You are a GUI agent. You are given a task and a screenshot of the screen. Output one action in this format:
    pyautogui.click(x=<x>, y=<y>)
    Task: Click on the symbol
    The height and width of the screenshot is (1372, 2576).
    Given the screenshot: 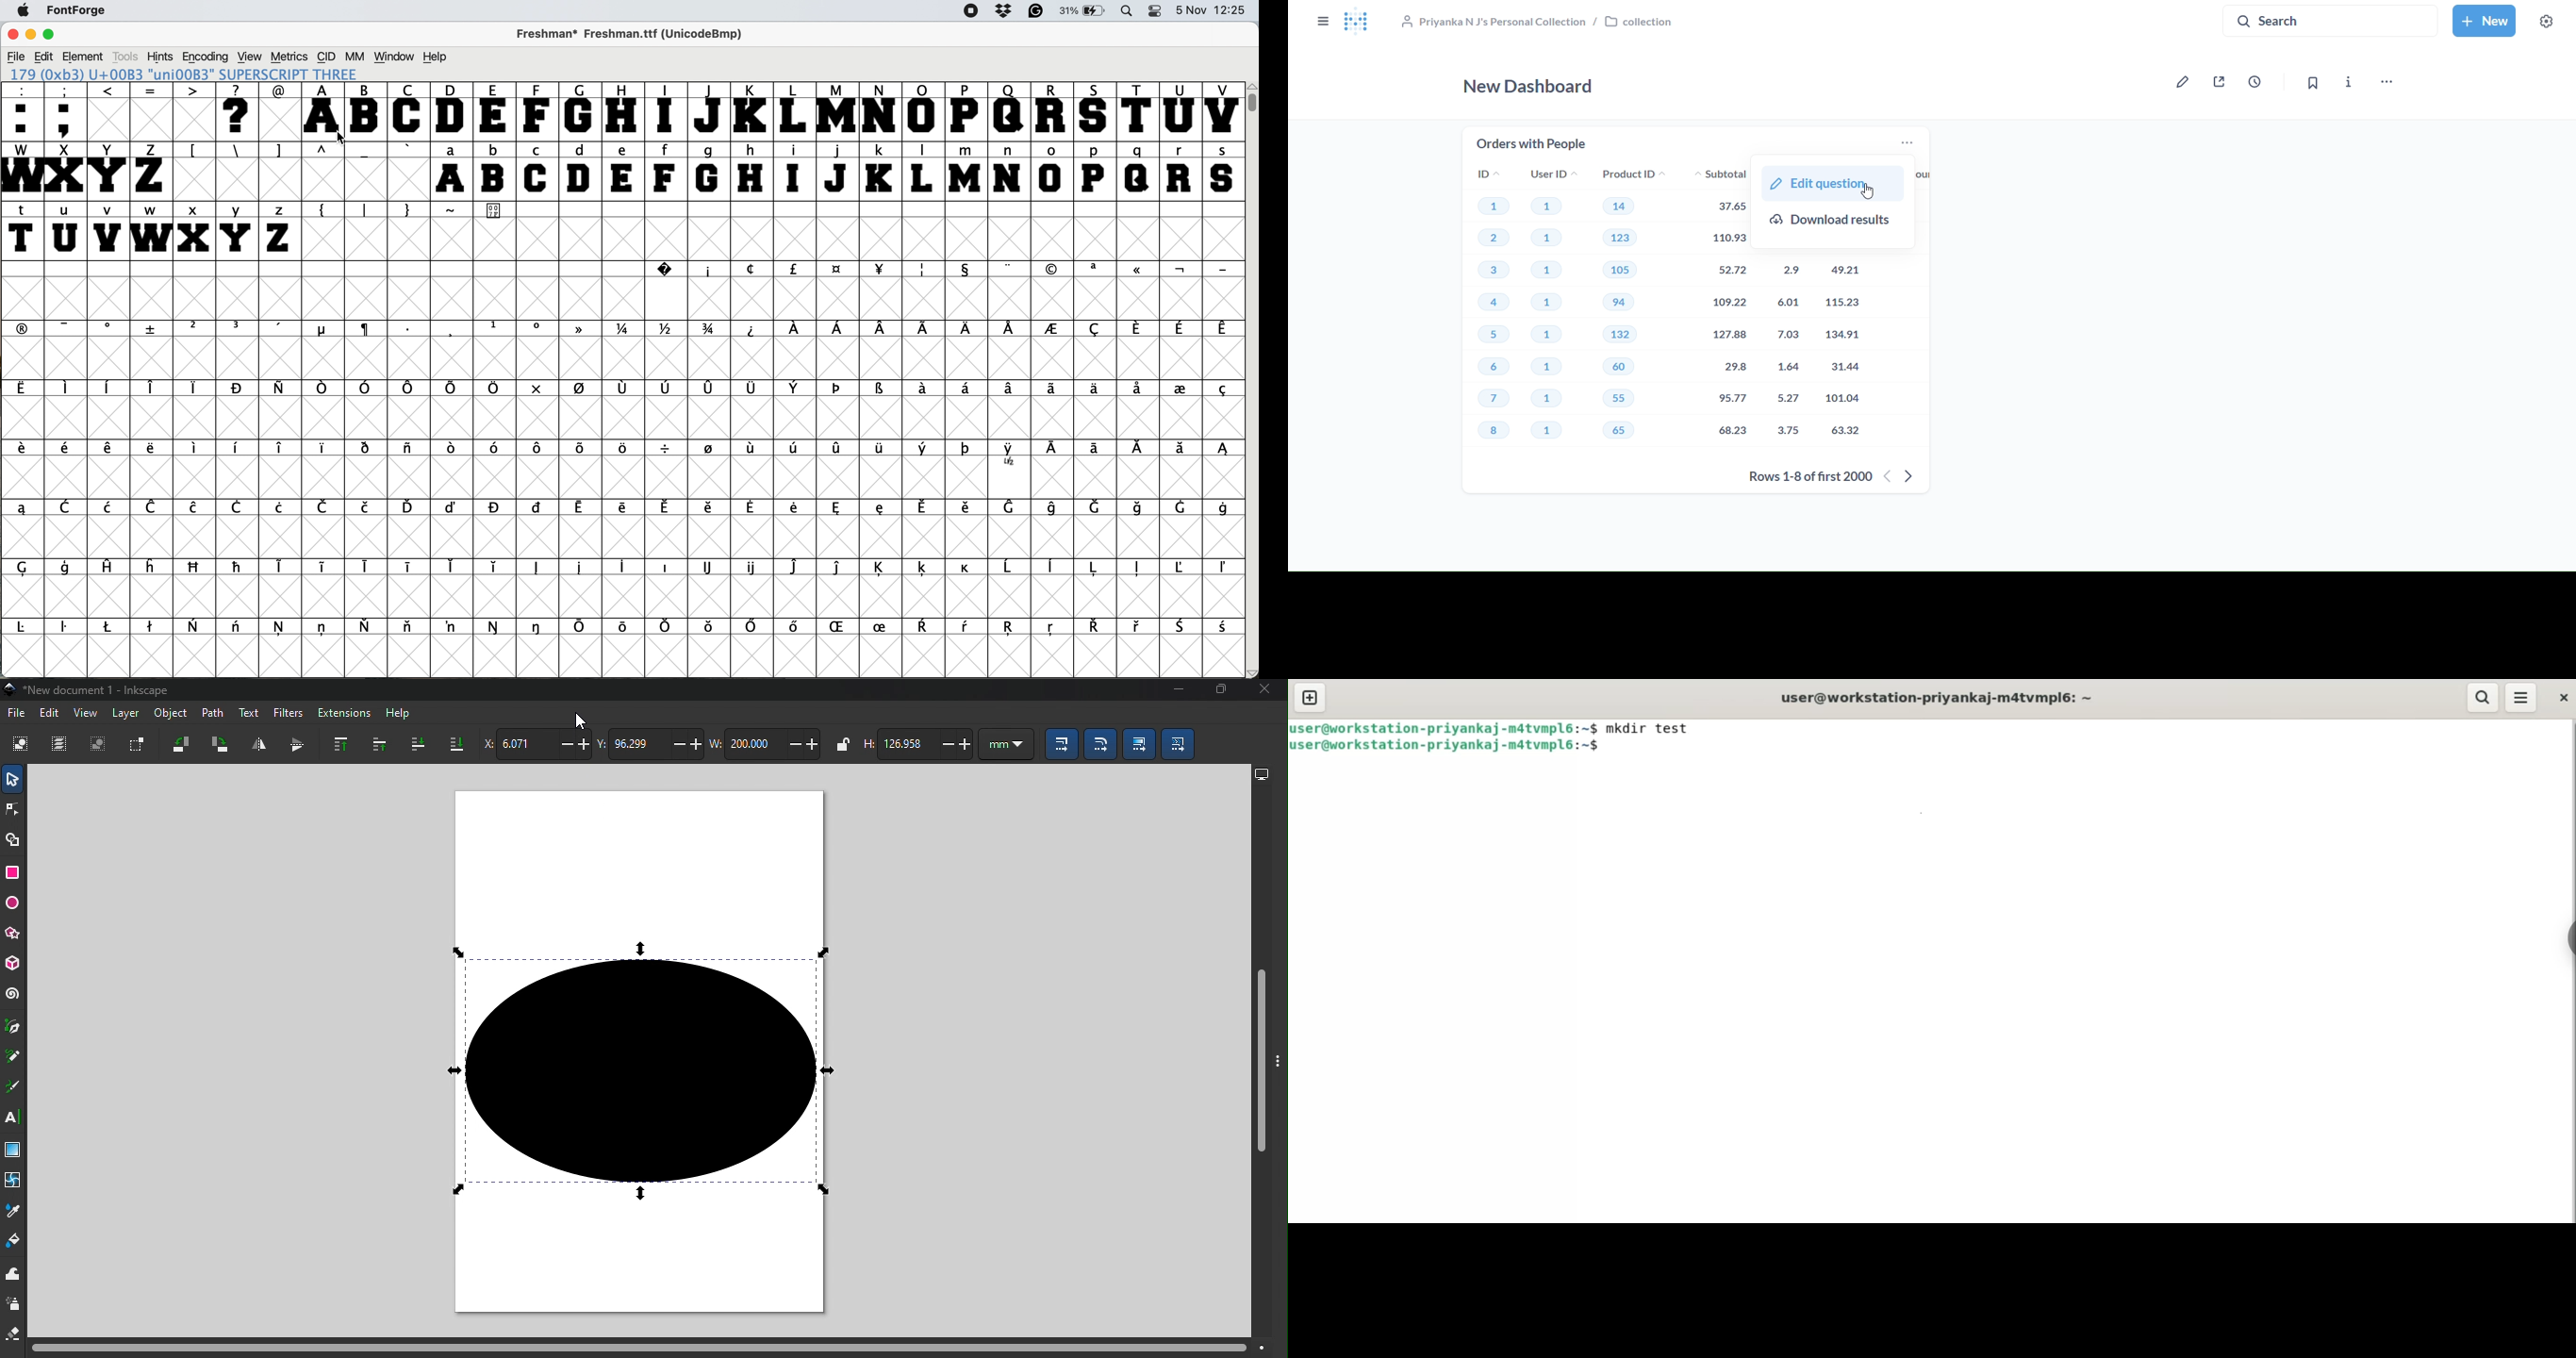 What is the action you would take?
    pyautogui.click(x=1096, y=269)
    